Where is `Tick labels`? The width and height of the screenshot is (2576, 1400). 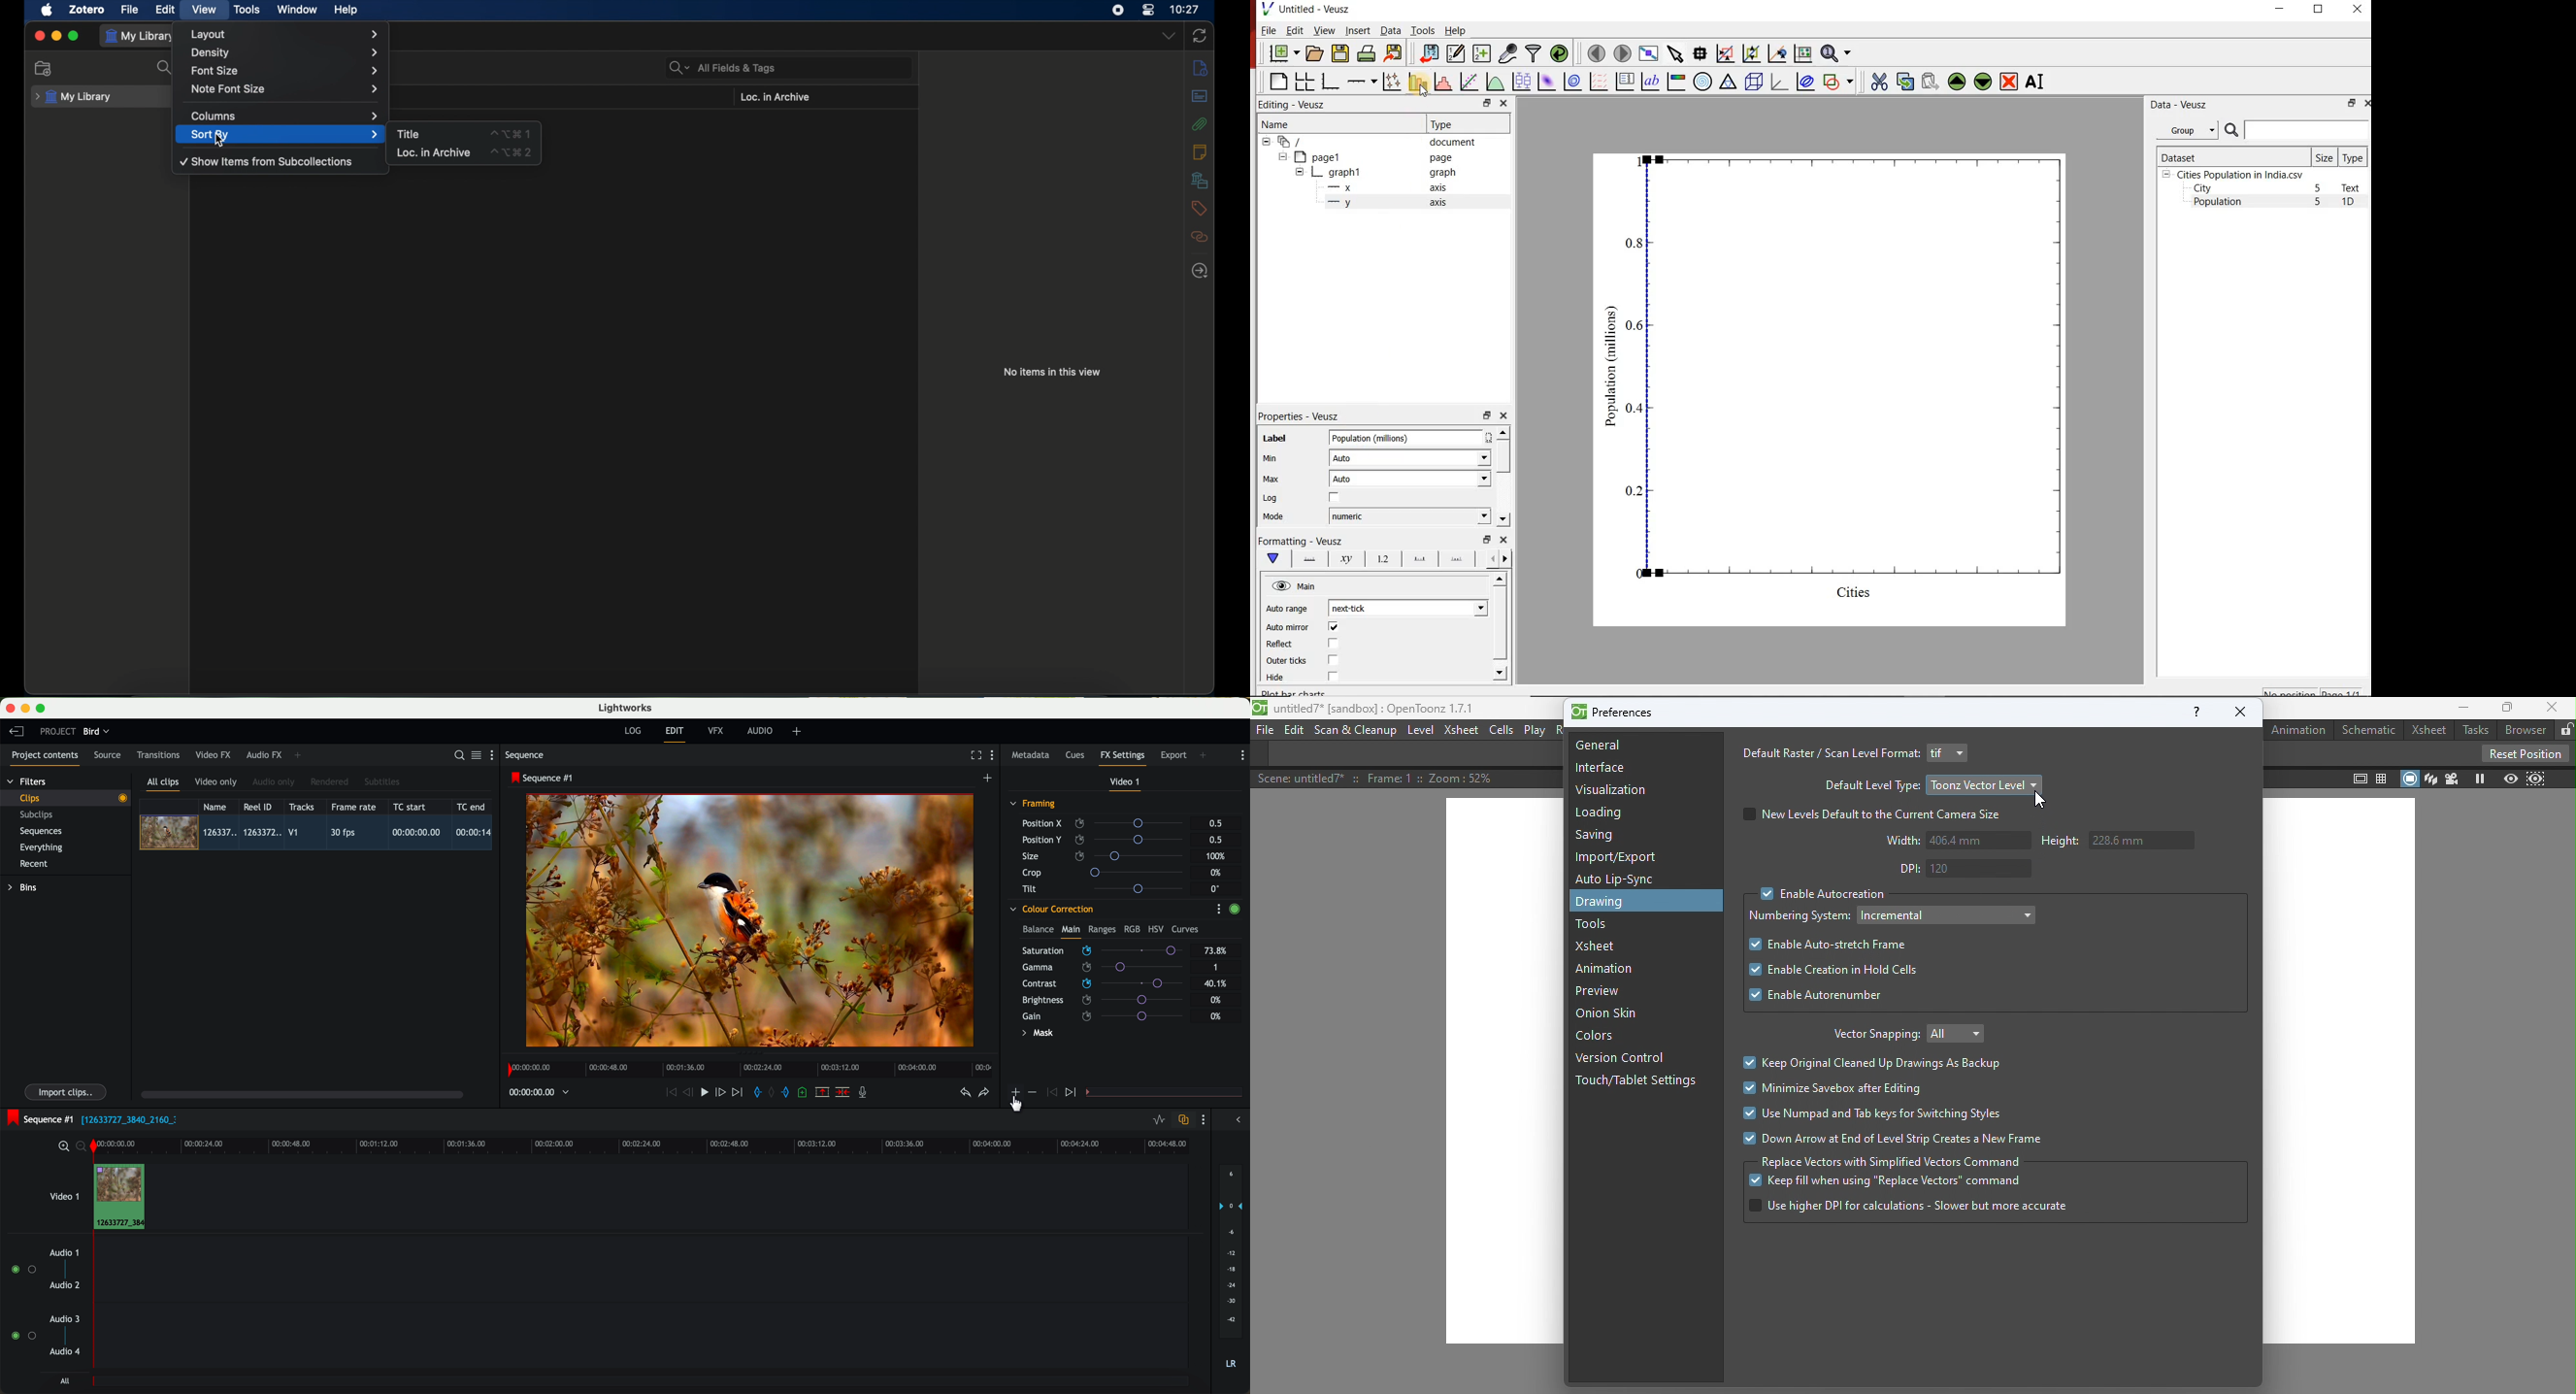
Tick labels is located at coordinates (1380, 561).